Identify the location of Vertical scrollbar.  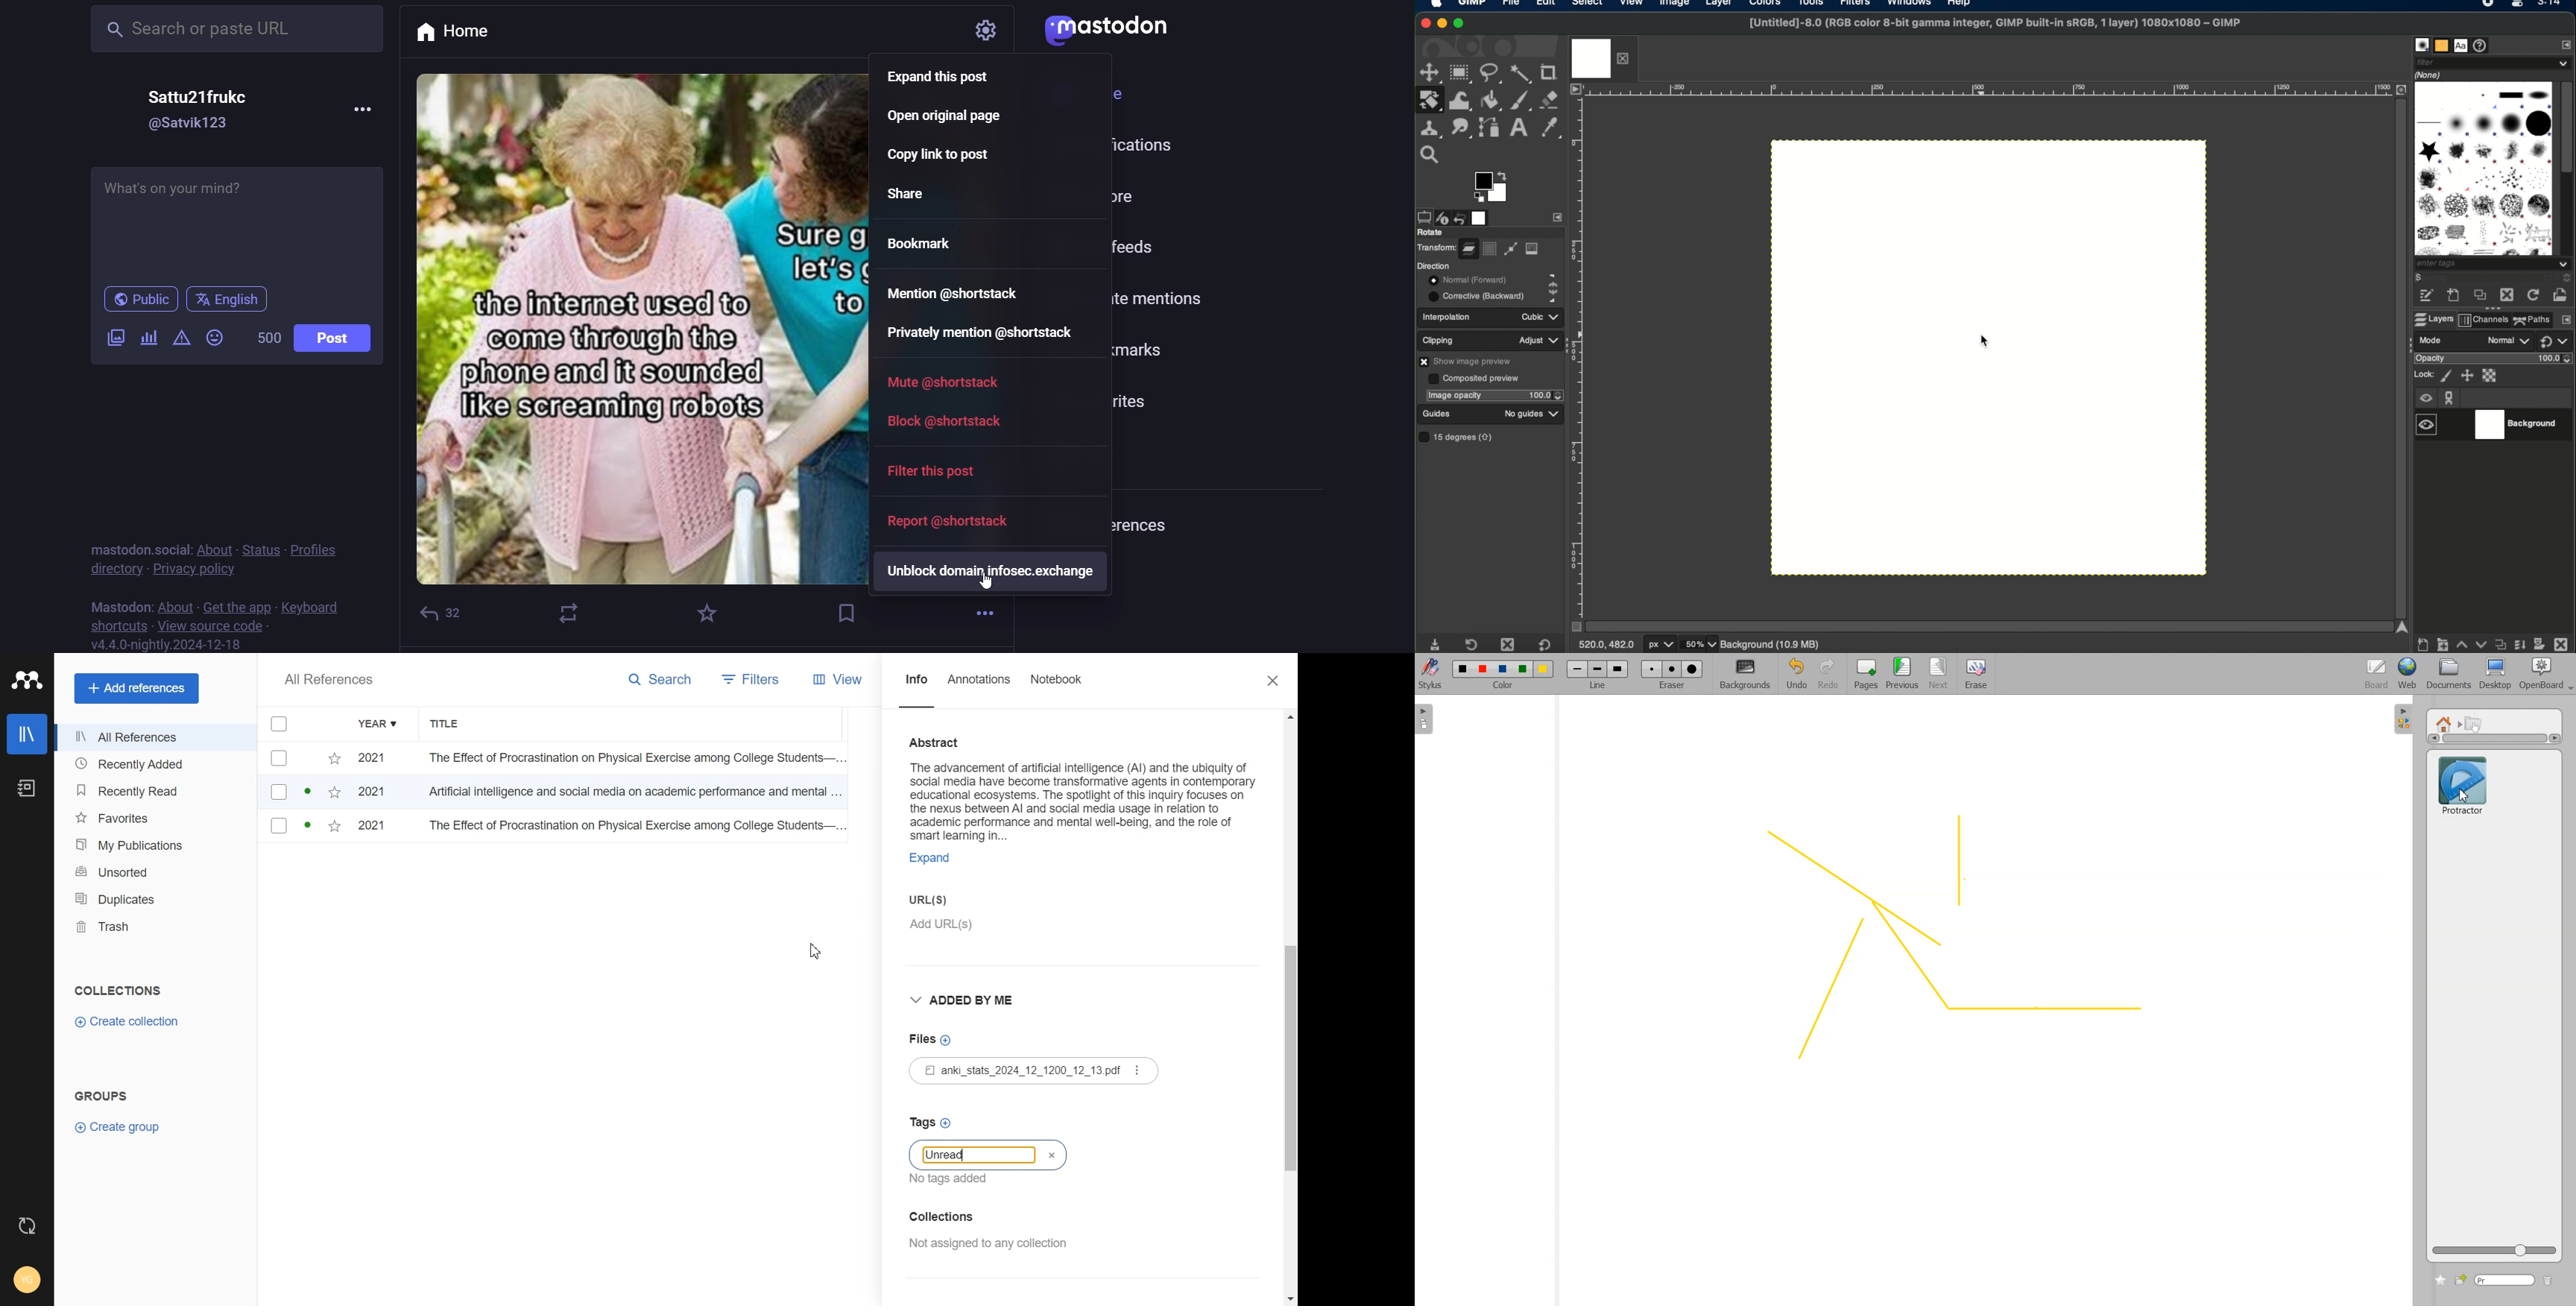
(2495, 738).